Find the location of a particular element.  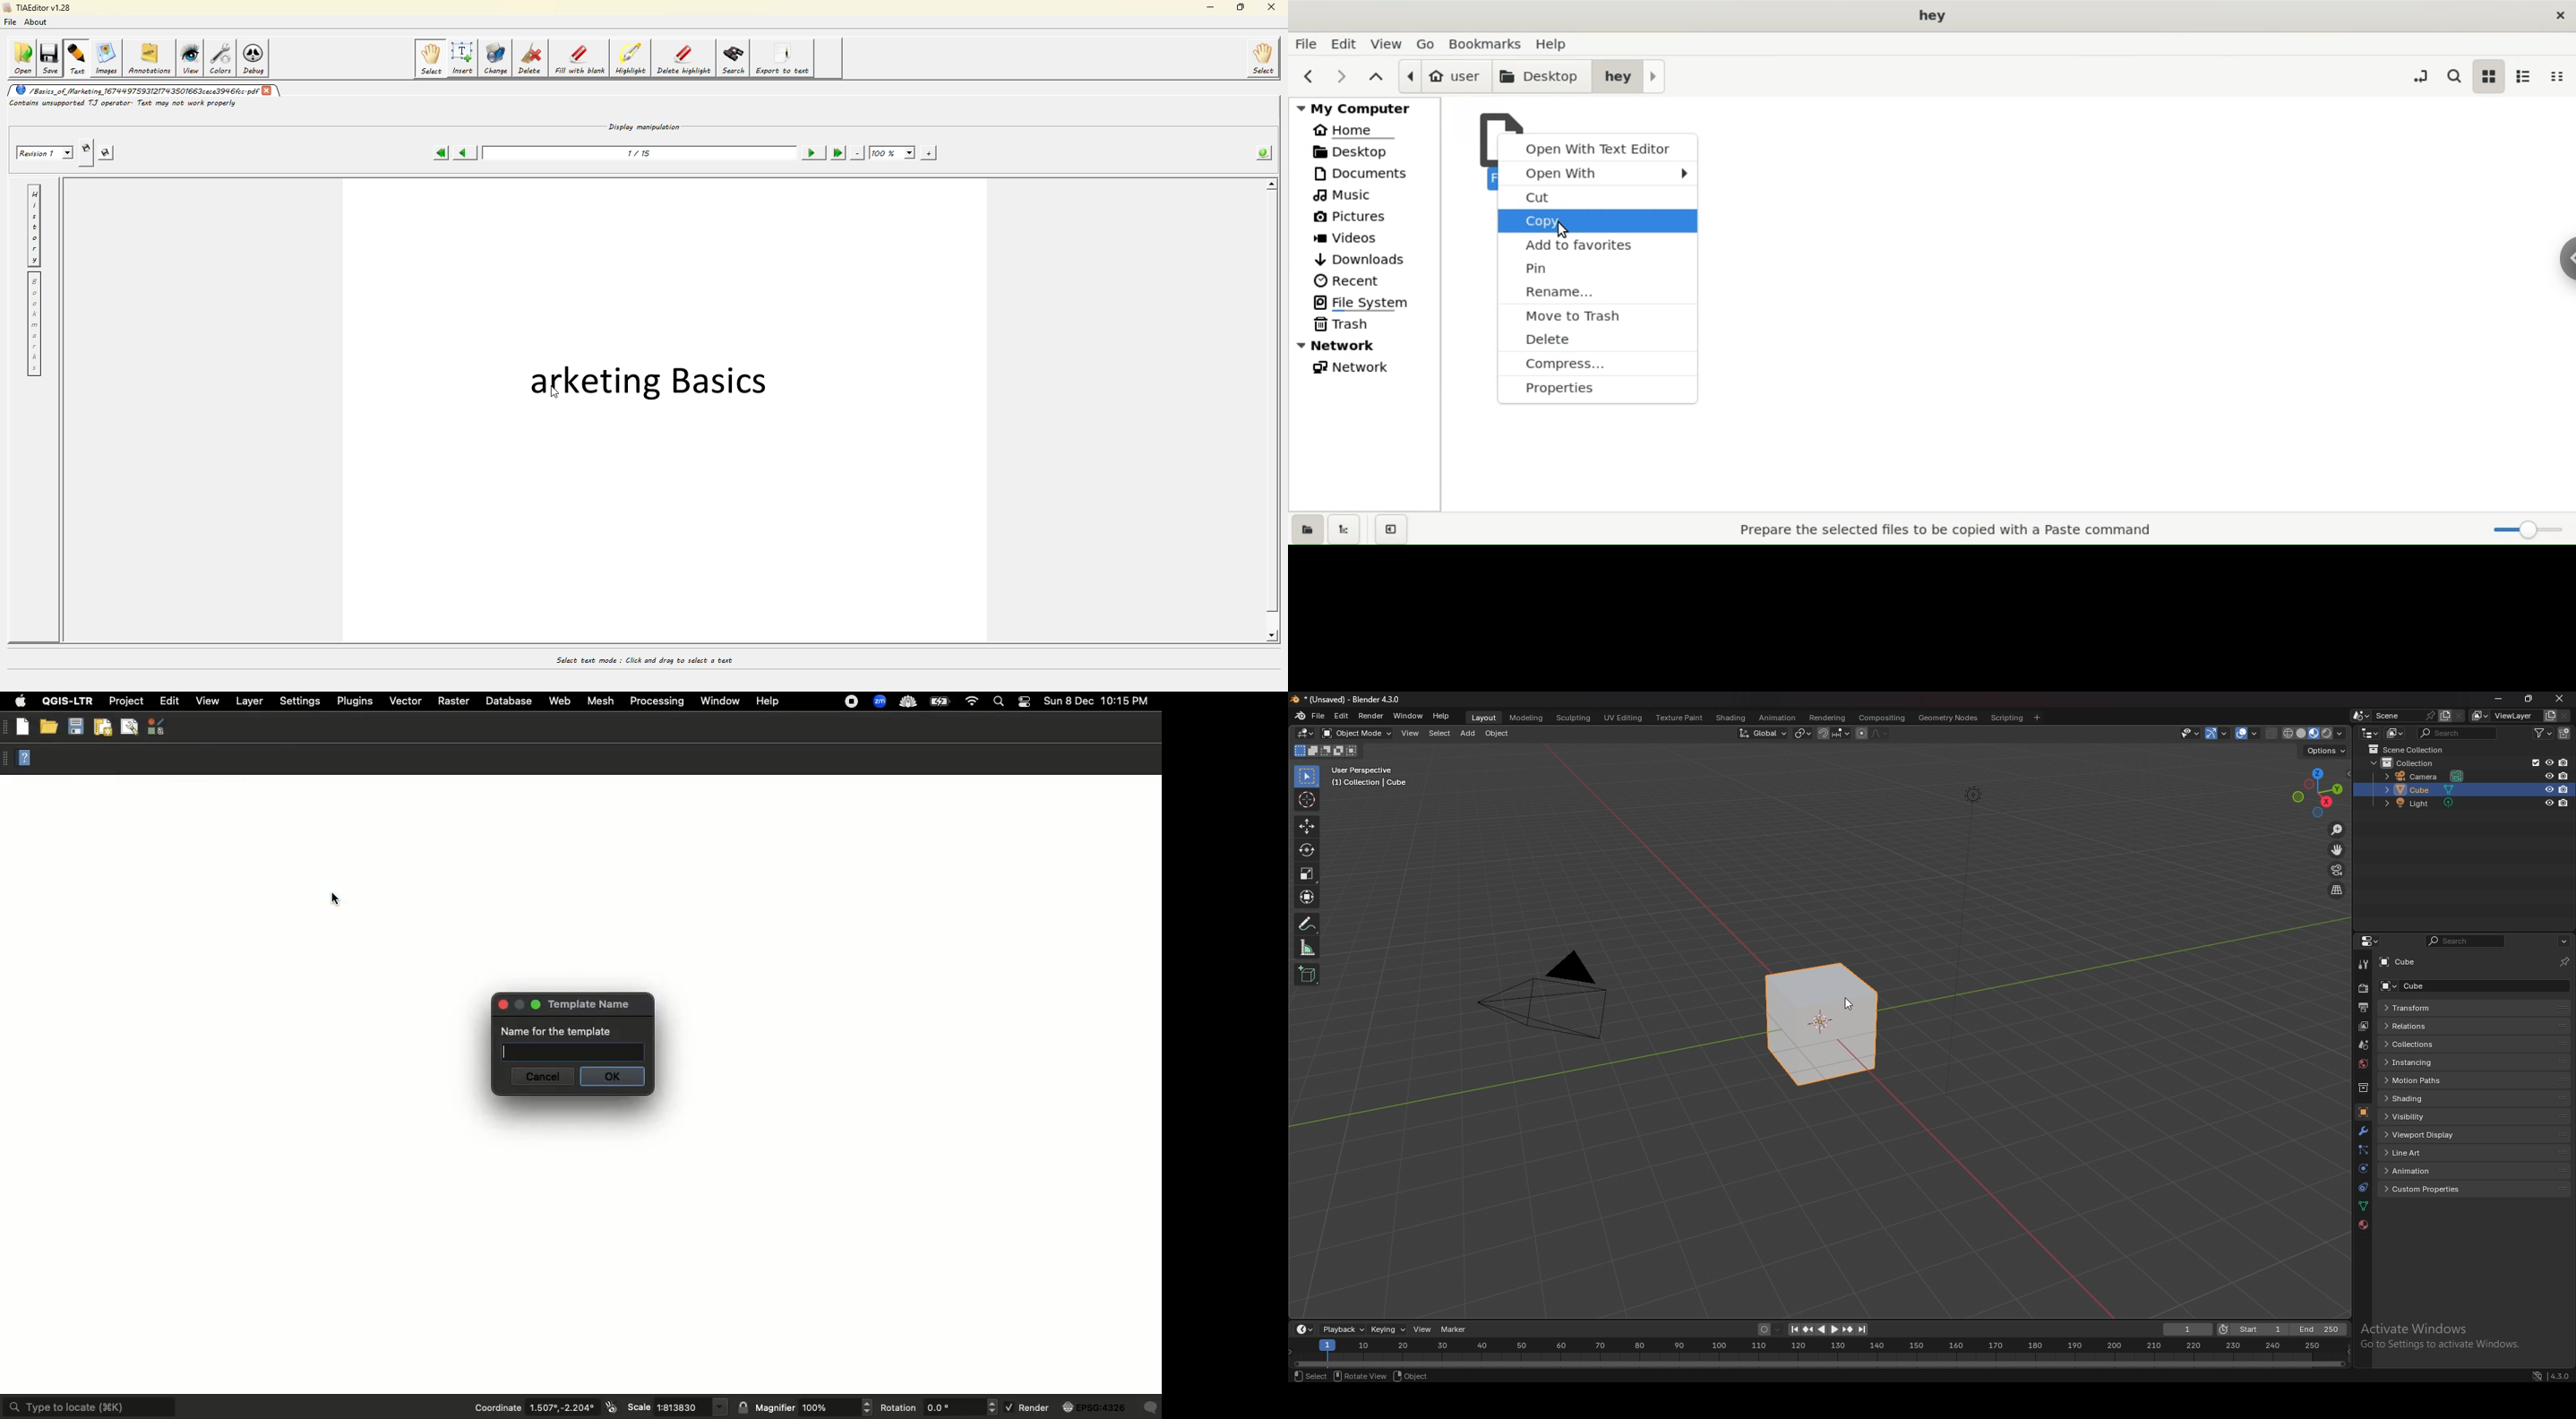

rotate is located at coordinates (1305, 851).